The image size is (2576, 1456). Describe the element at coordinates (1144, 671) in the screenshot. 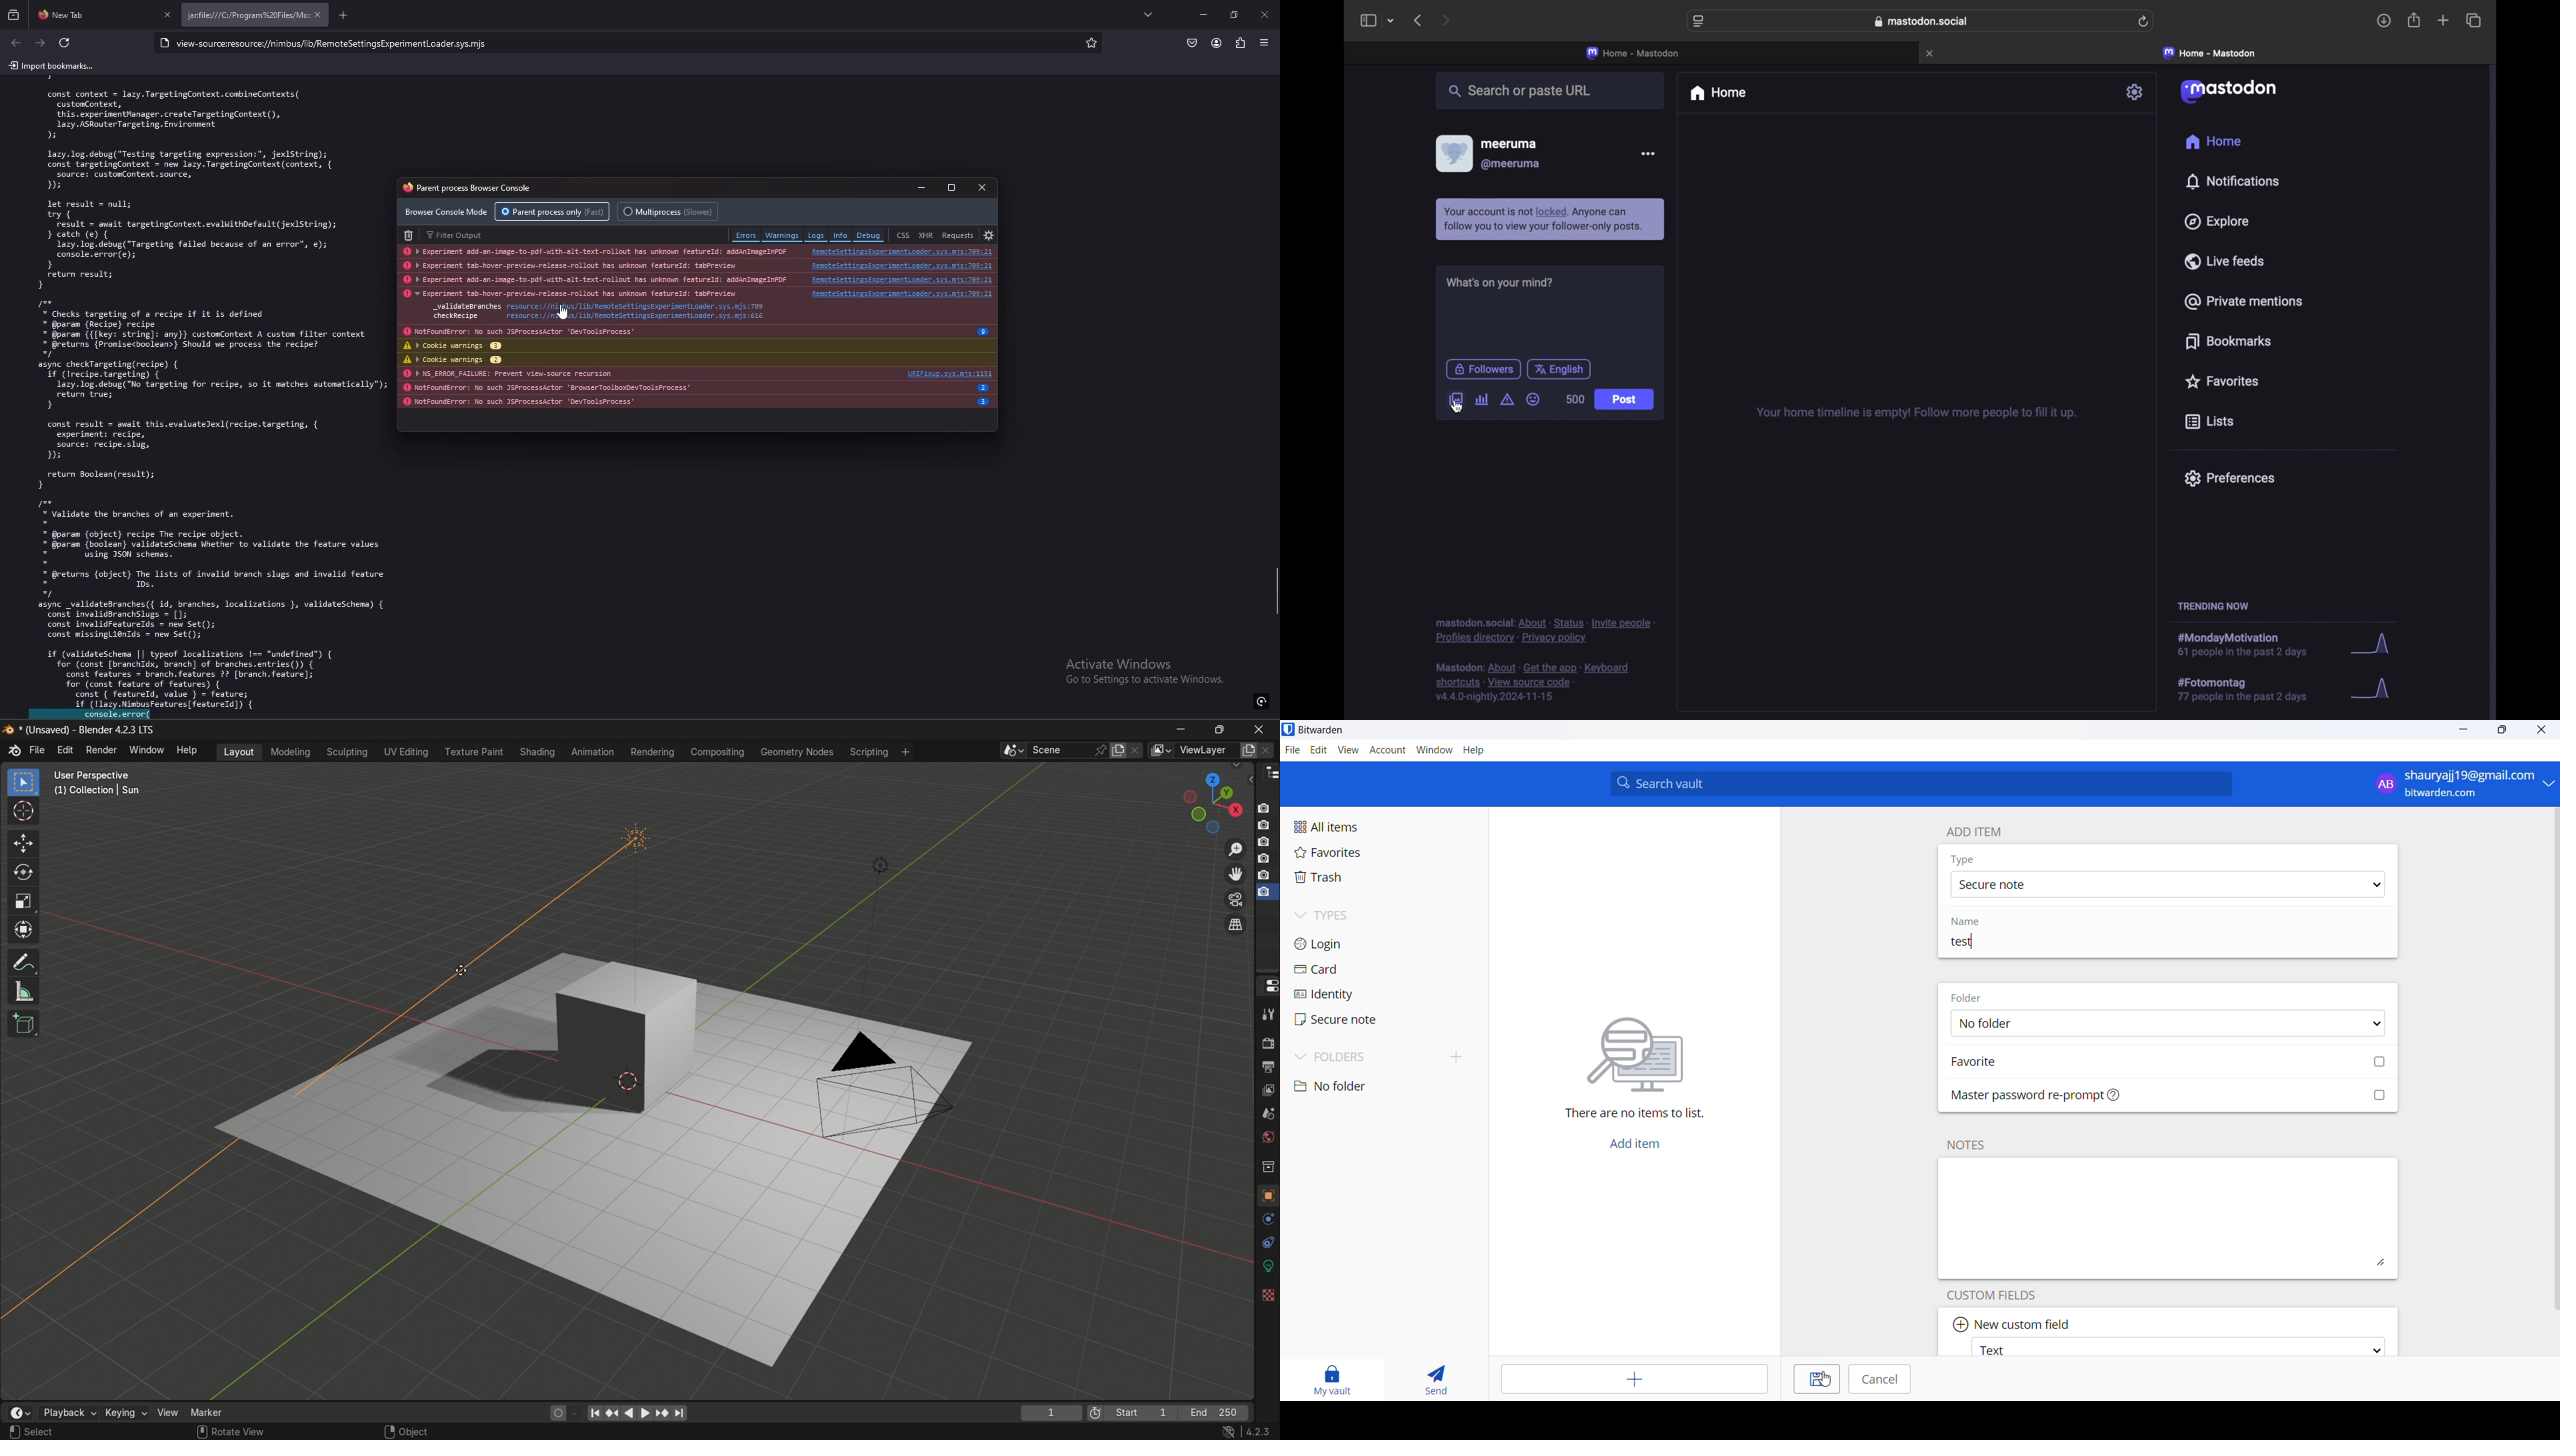

I see `text` at that location.